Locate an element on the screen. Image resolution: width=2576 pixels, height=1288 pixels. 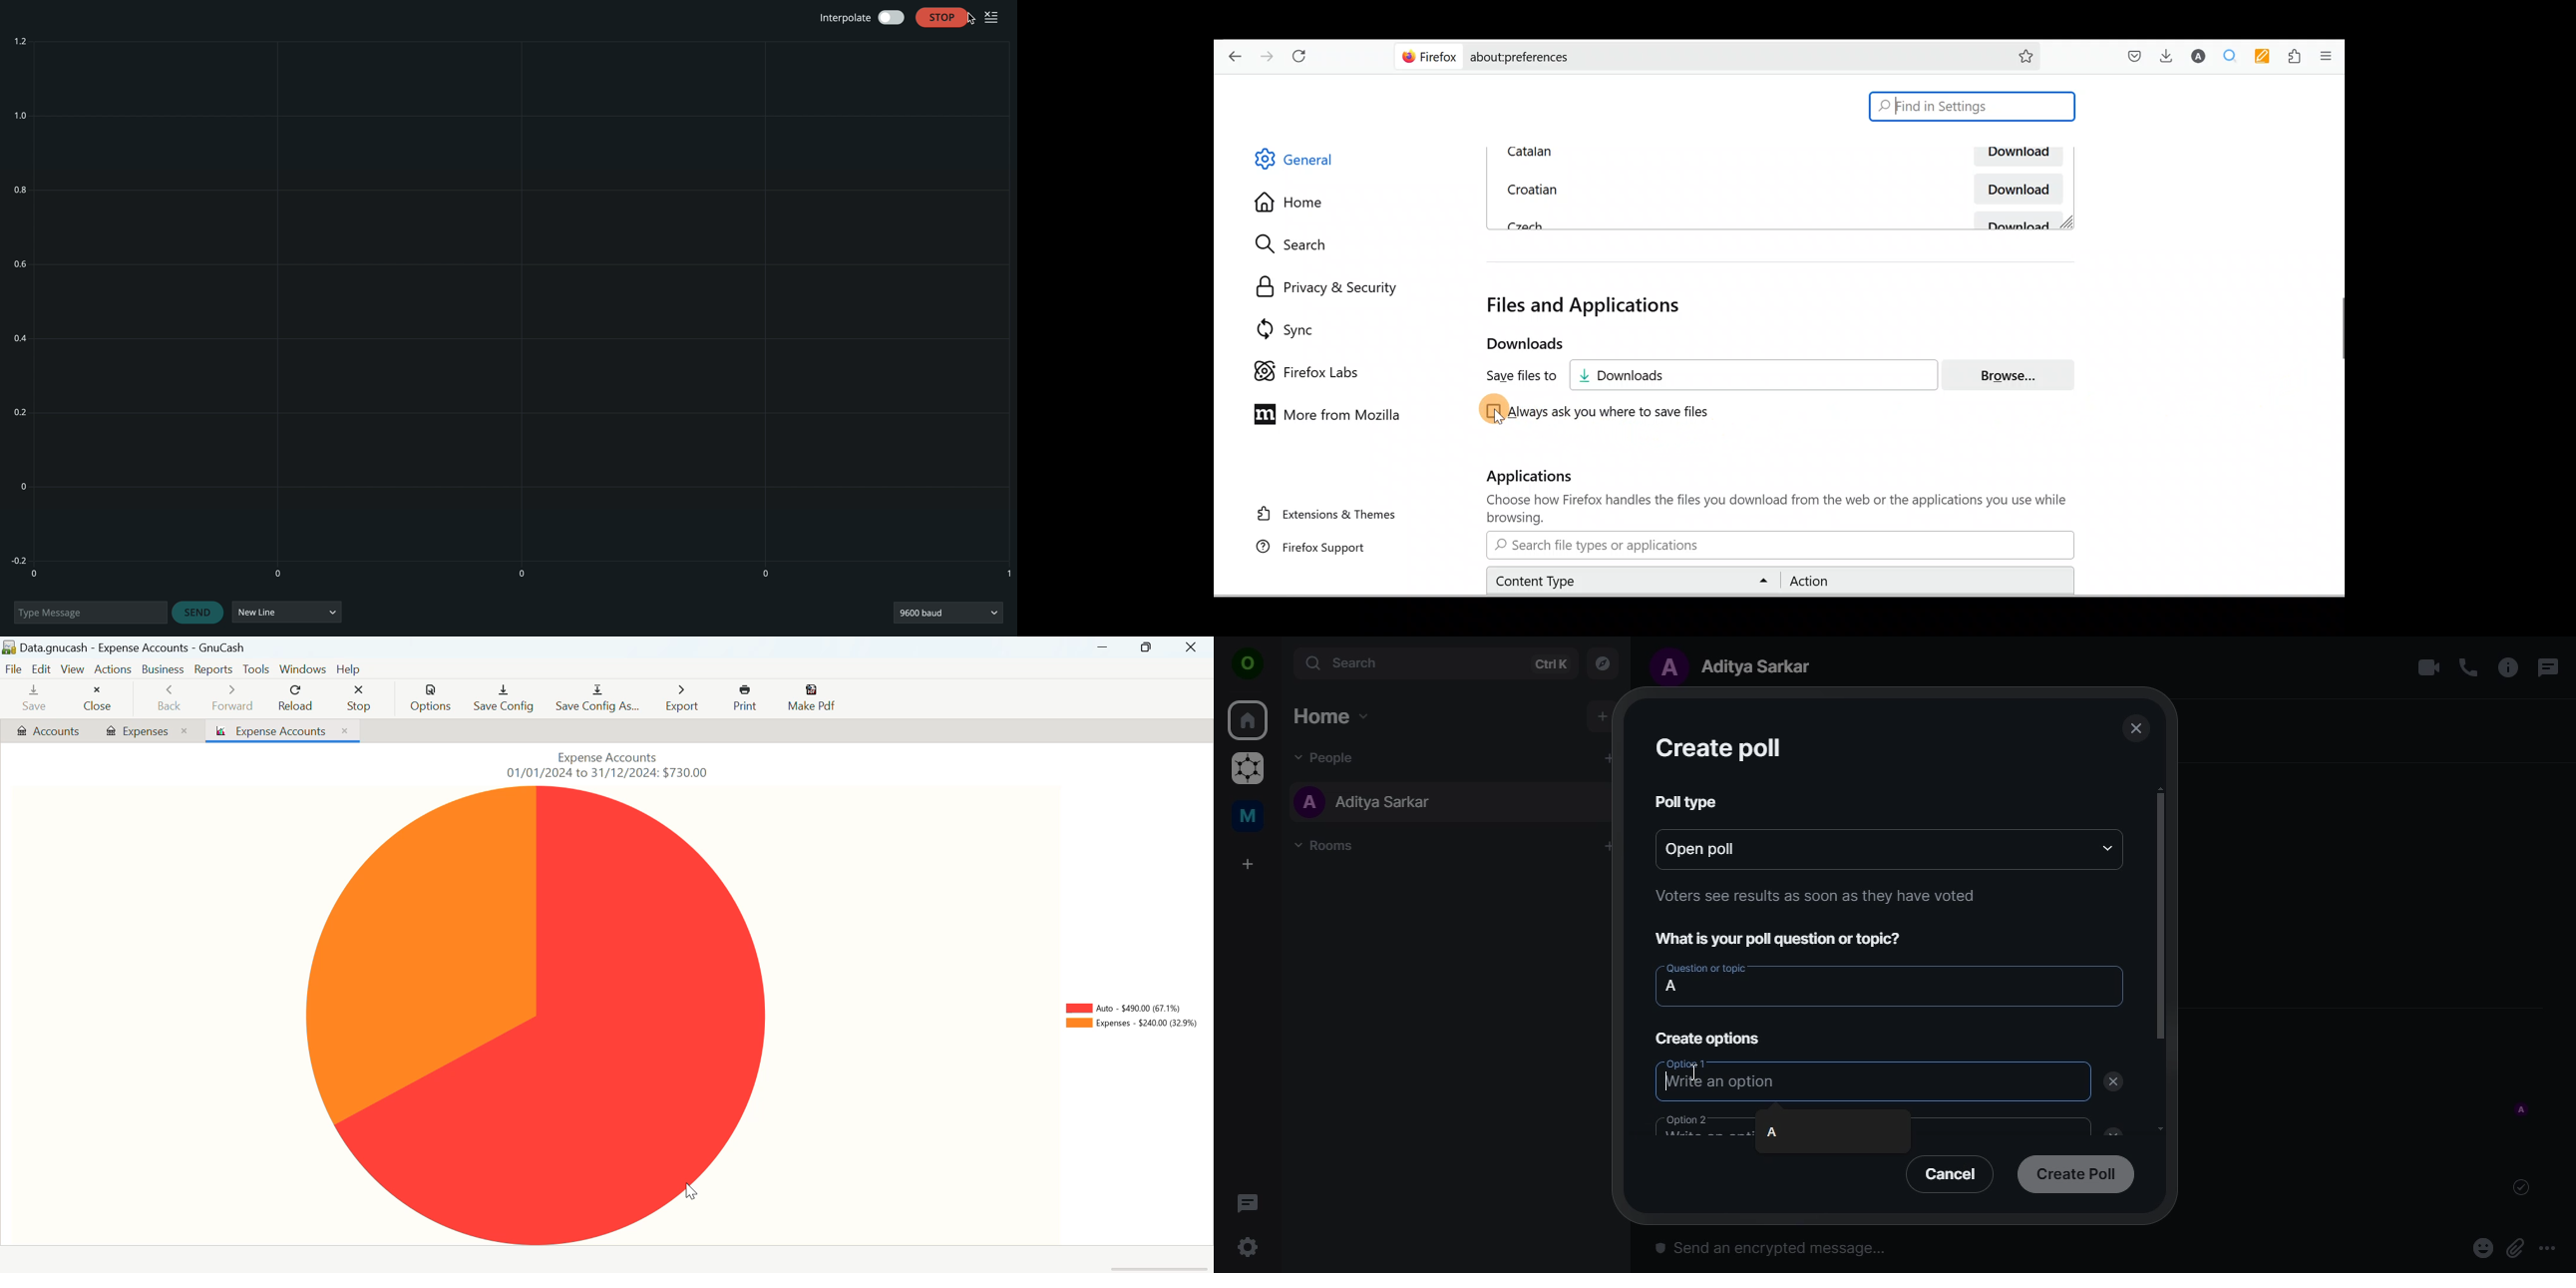
stop is located at coordinates (943, 16).